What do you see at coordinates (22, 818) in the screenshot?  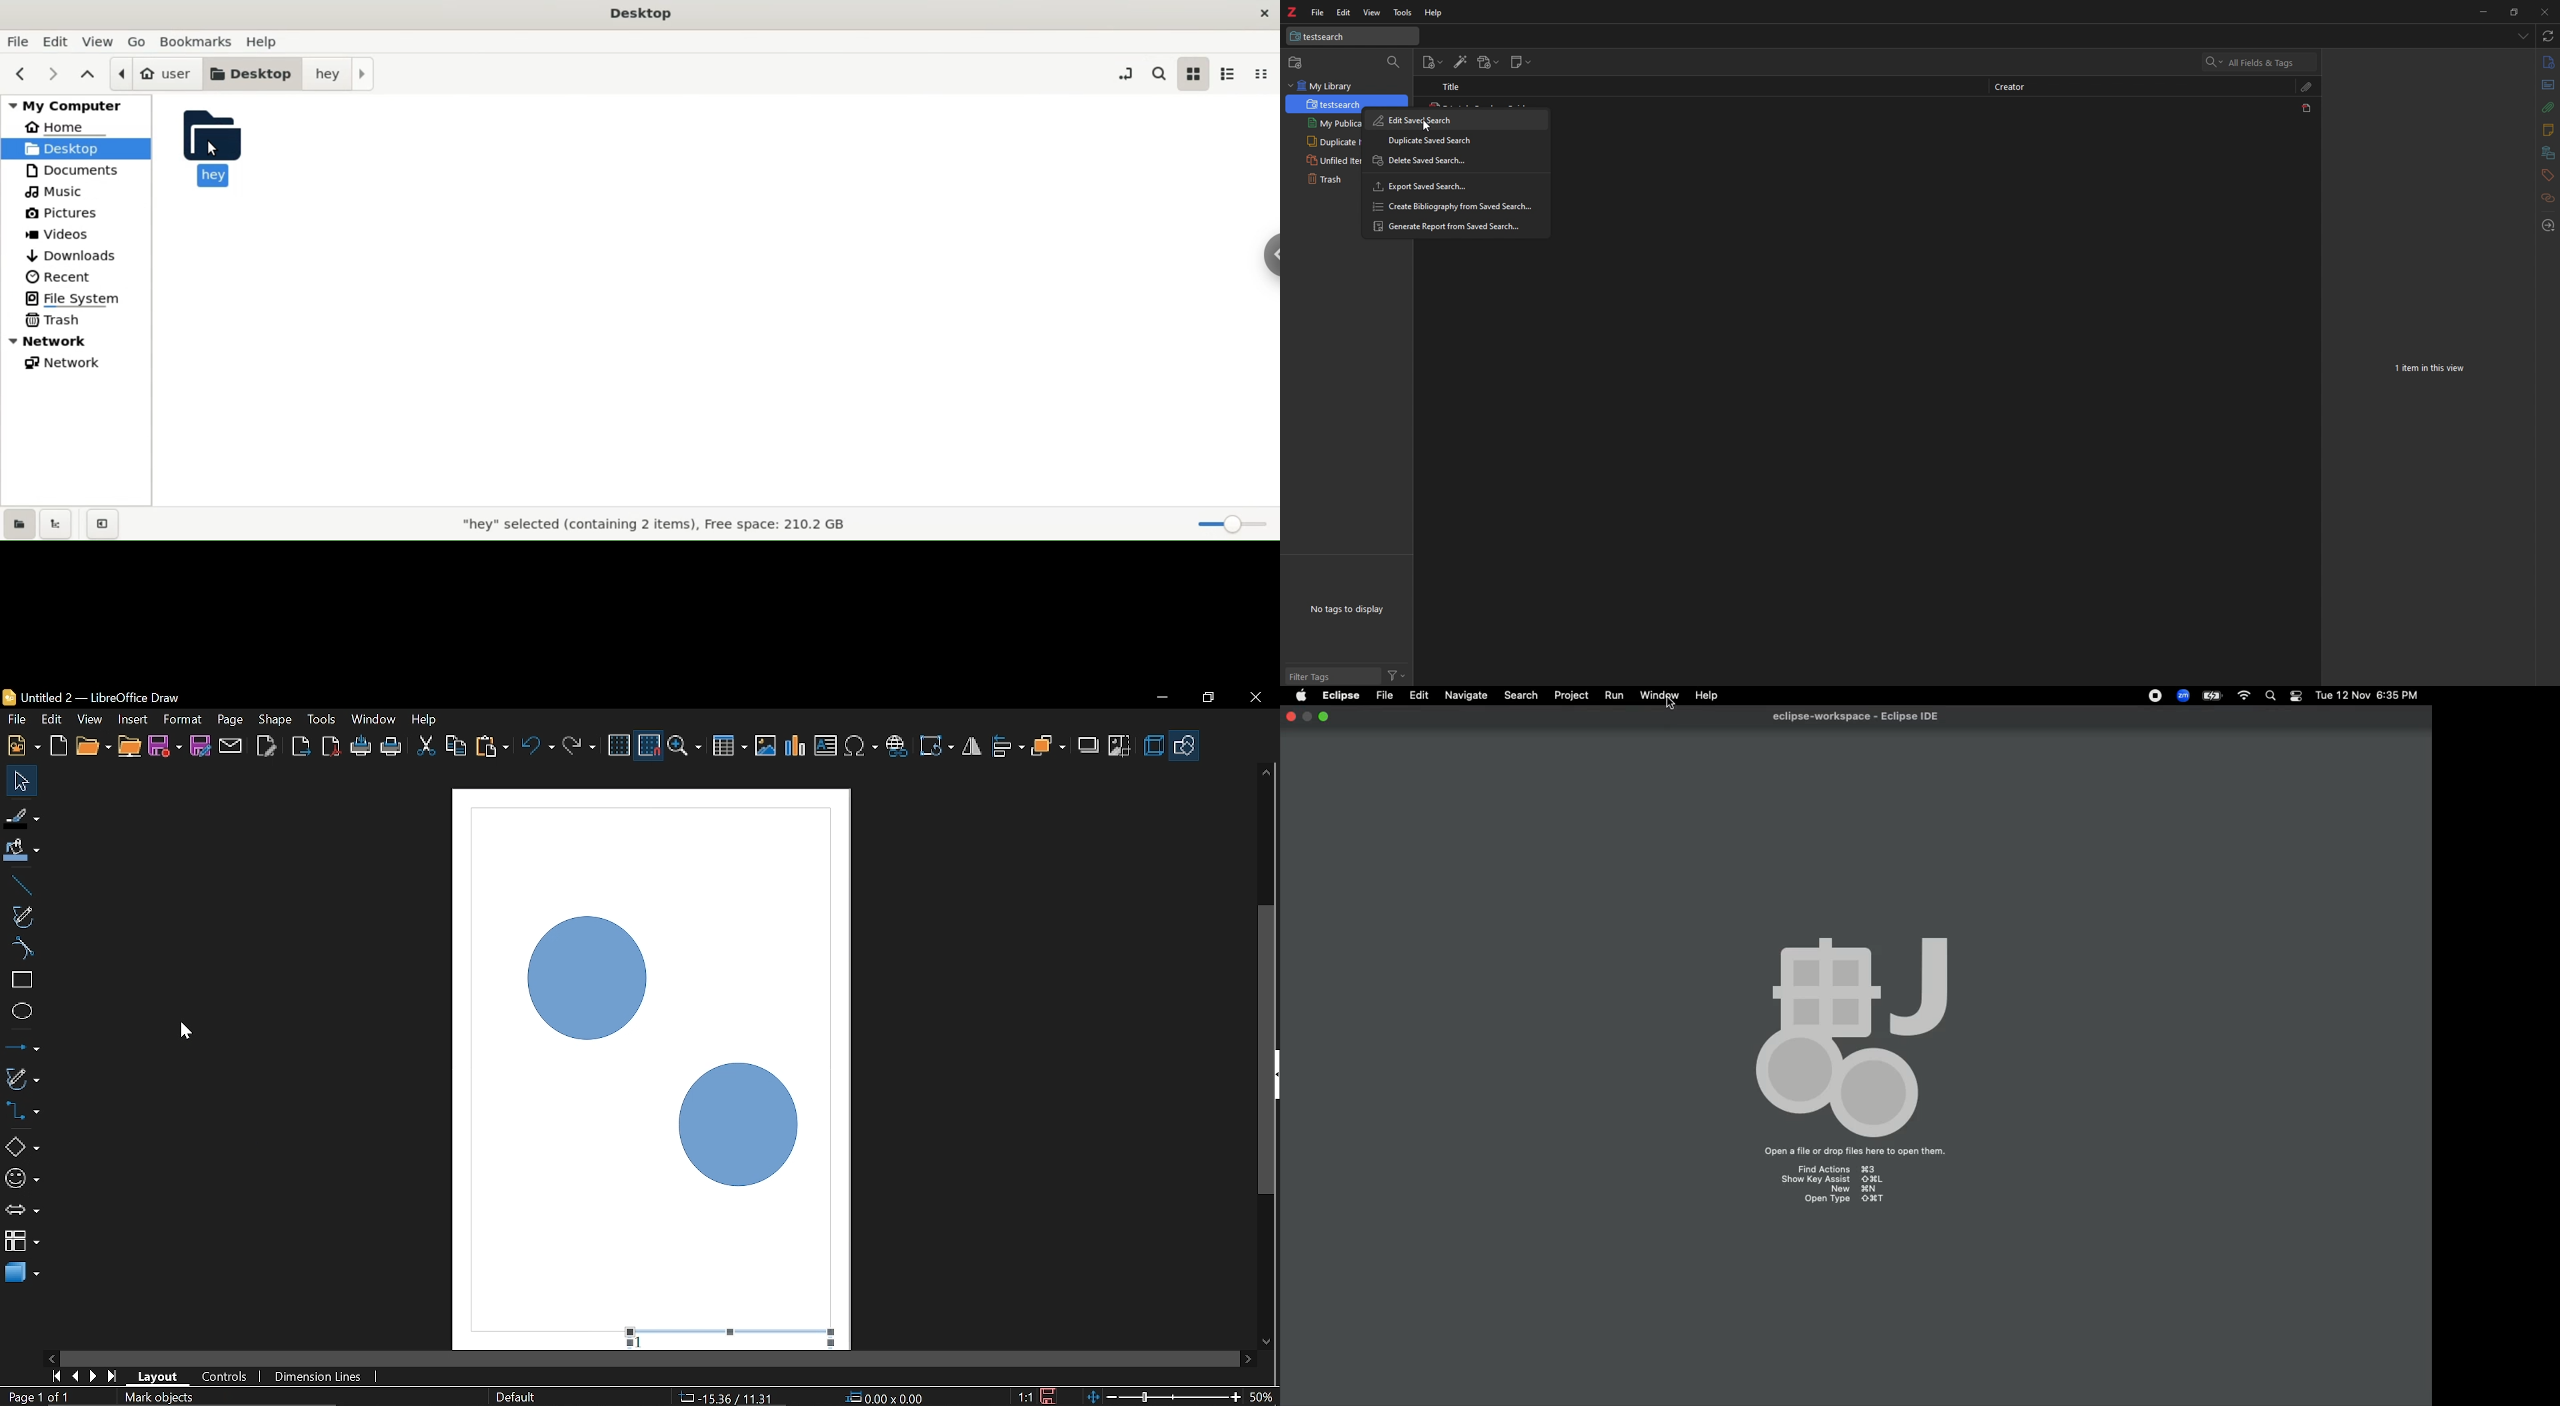 I see `Fill line` at bounding box center [22, 818].